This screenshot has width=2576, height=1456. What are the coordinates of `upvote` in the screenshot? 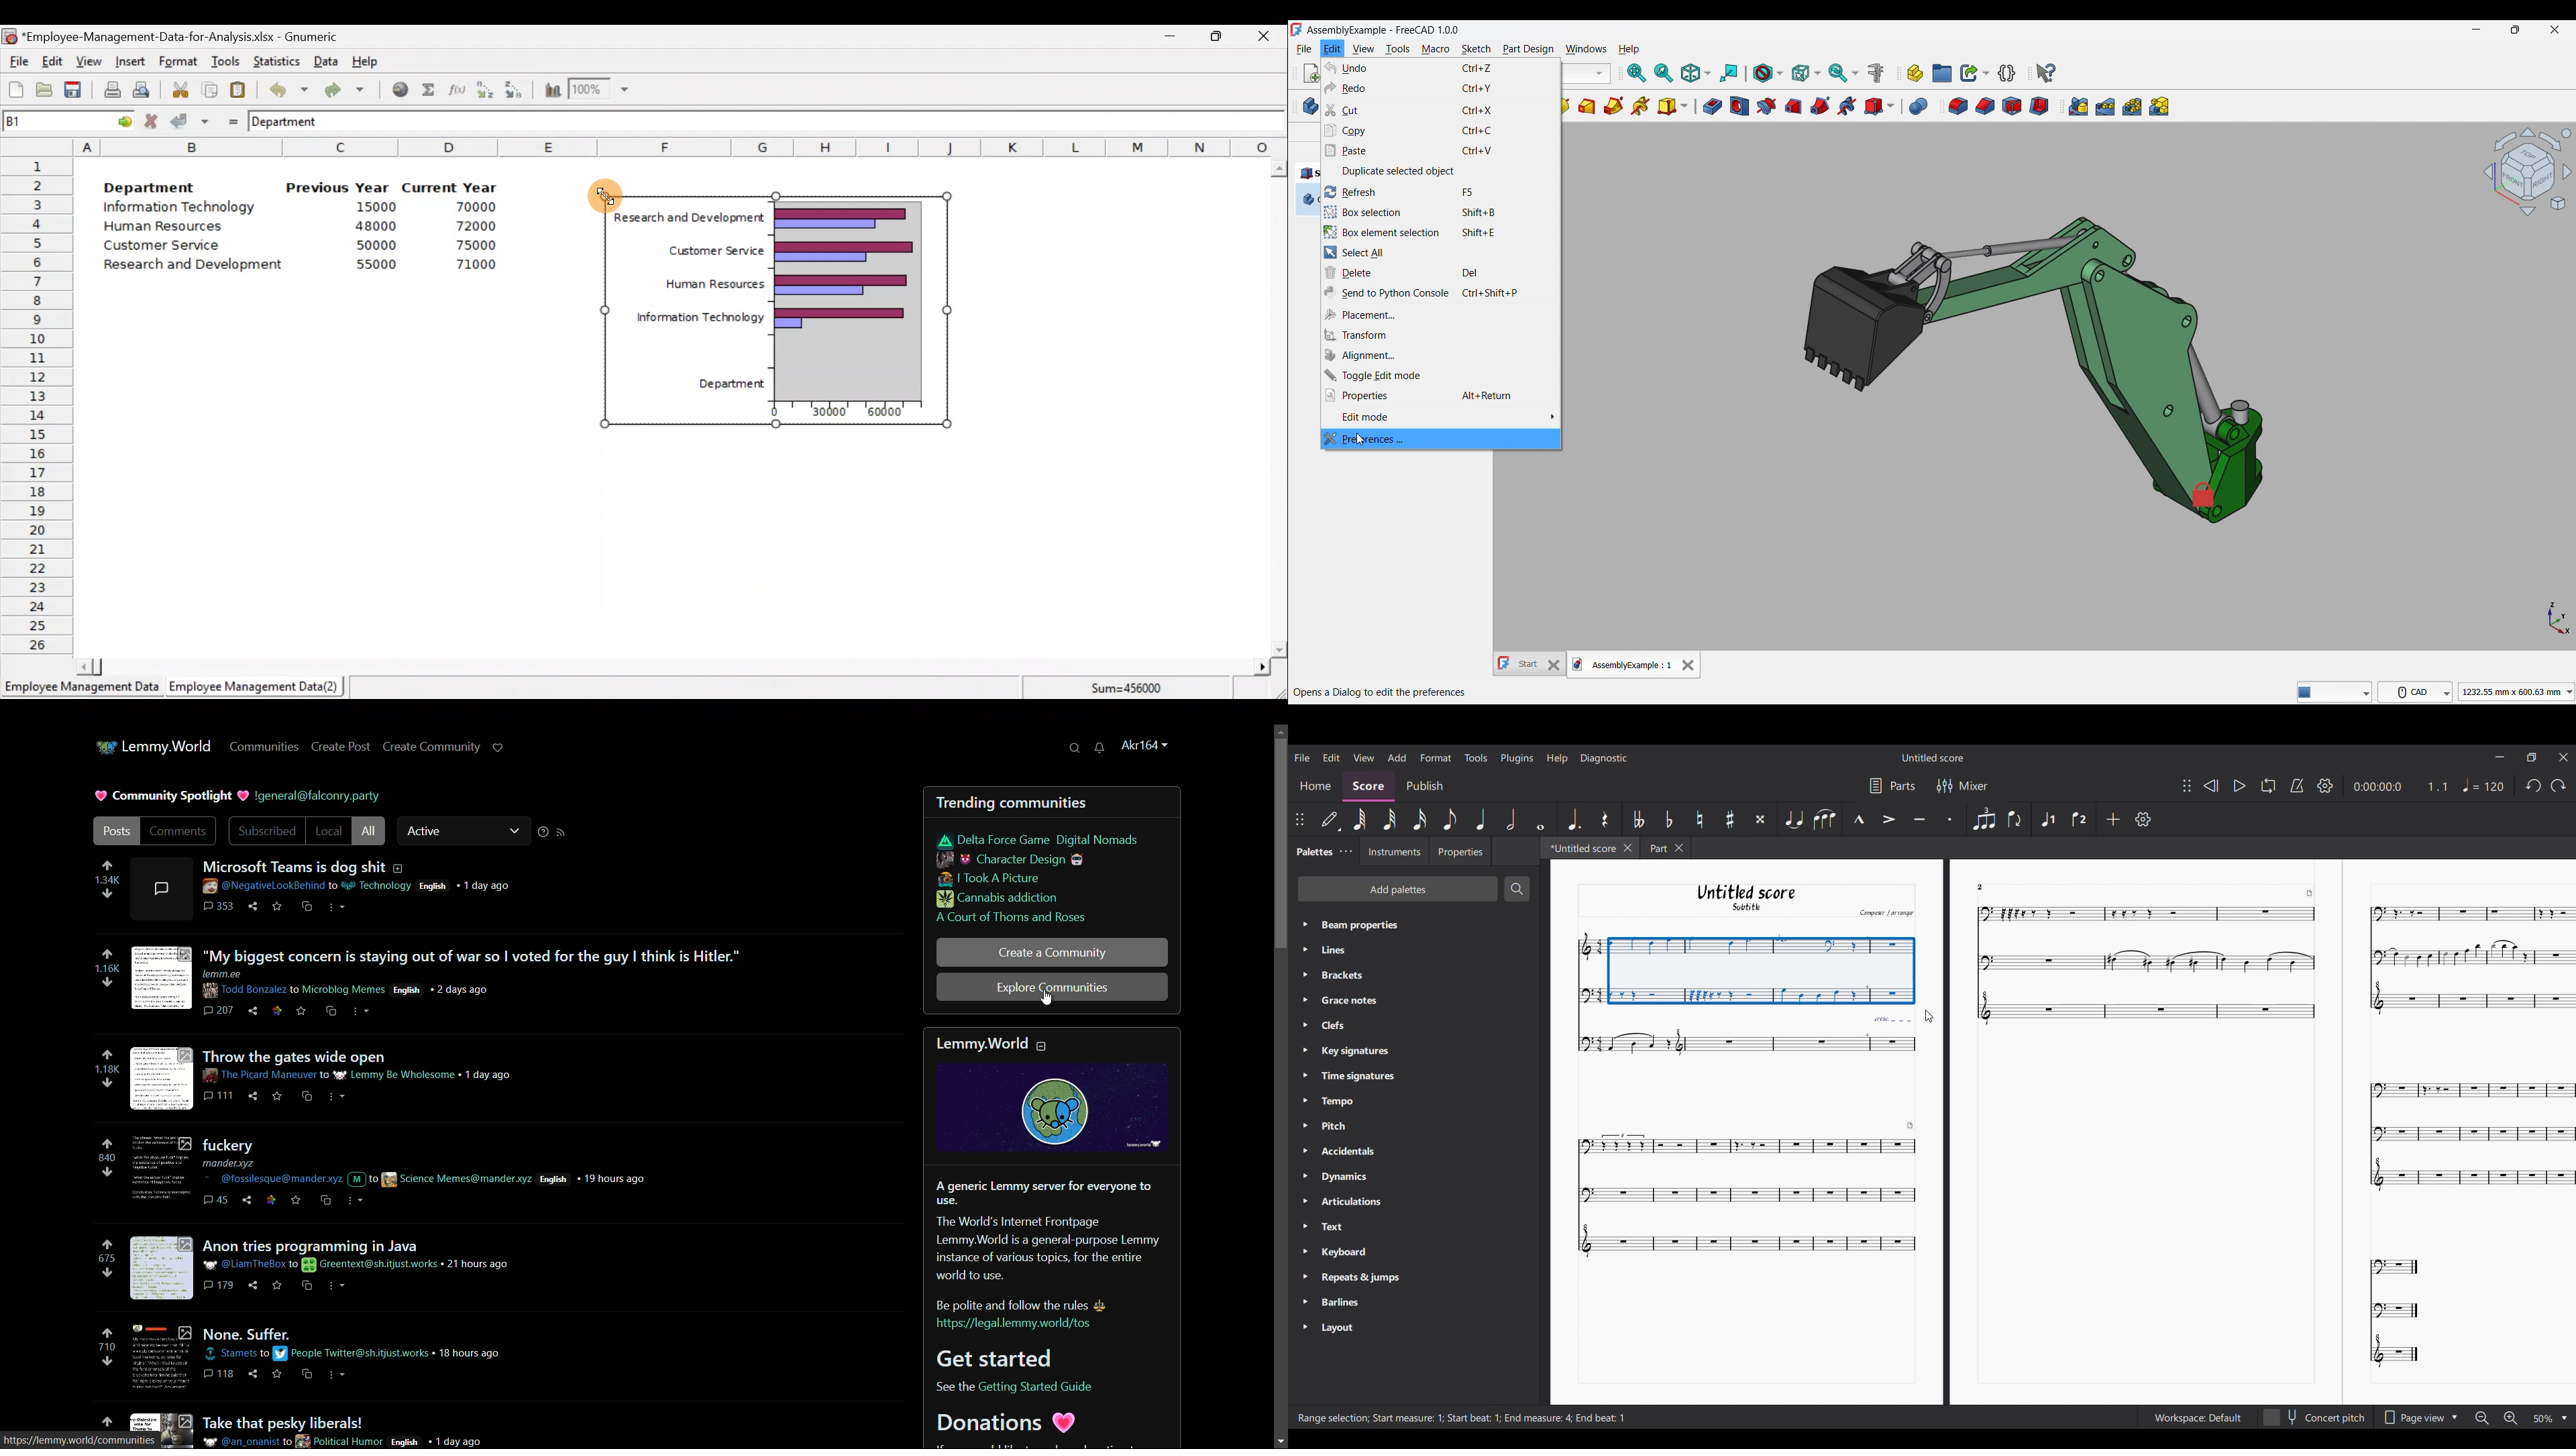 It's located at (107, 1144).